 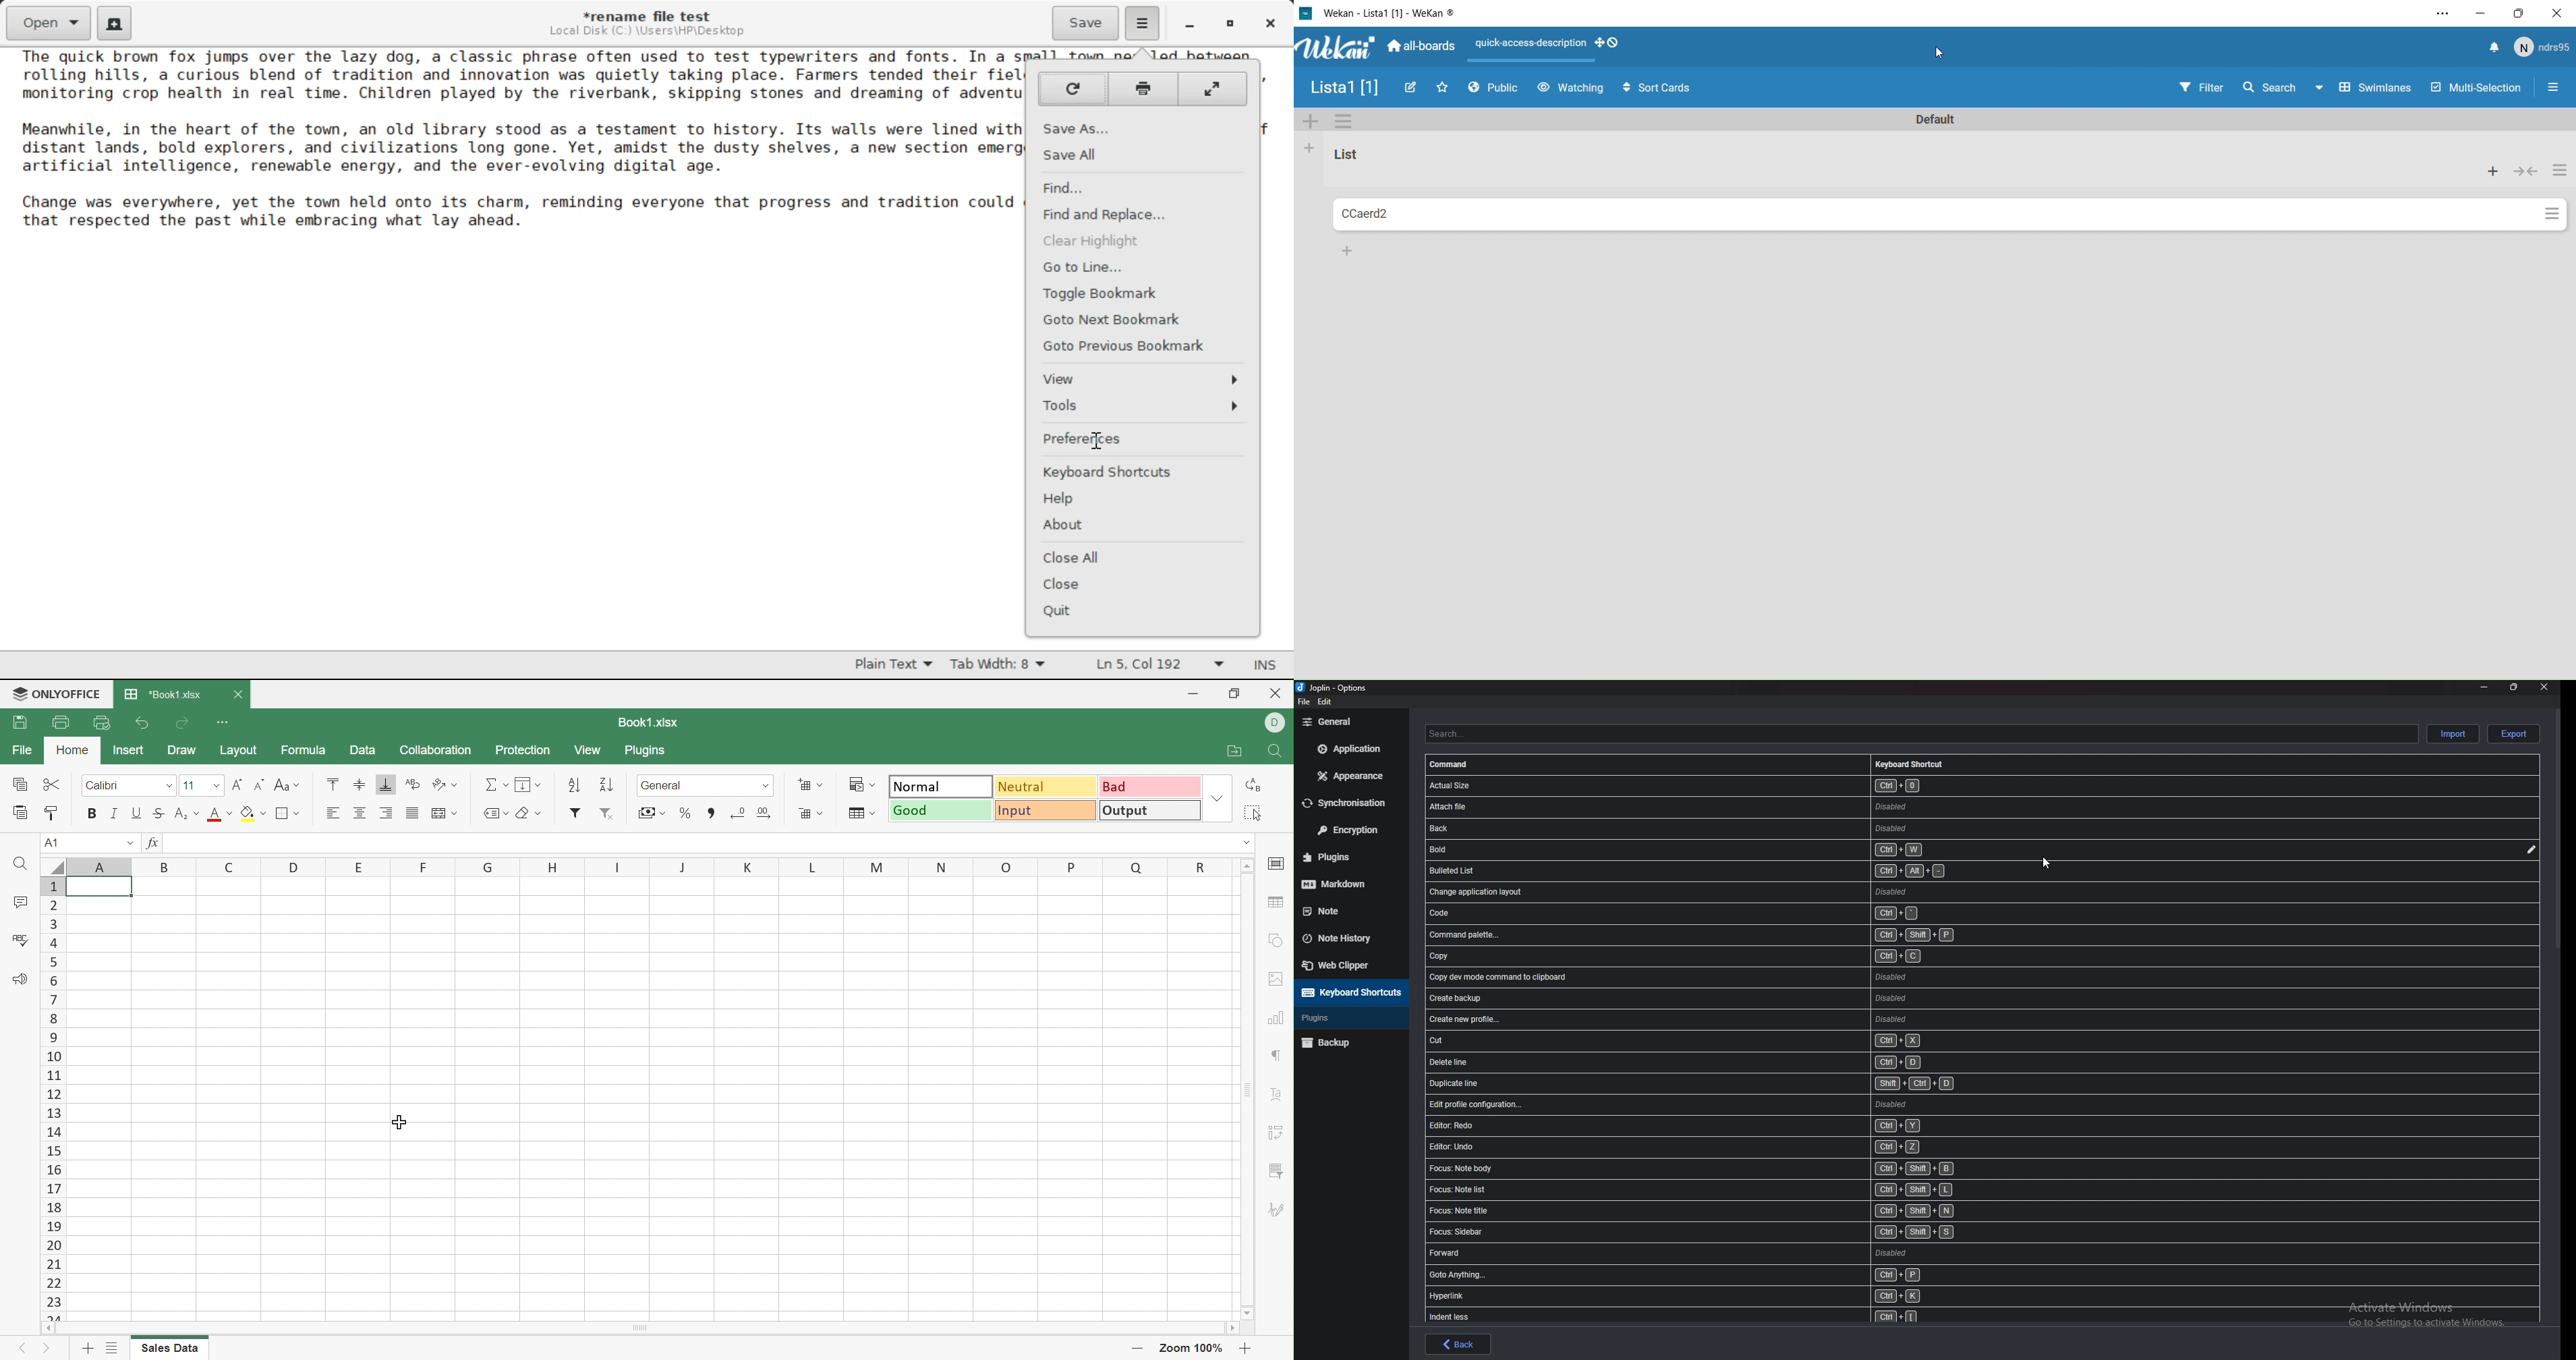 I want to click on Search, so click(x=2274, y=88).